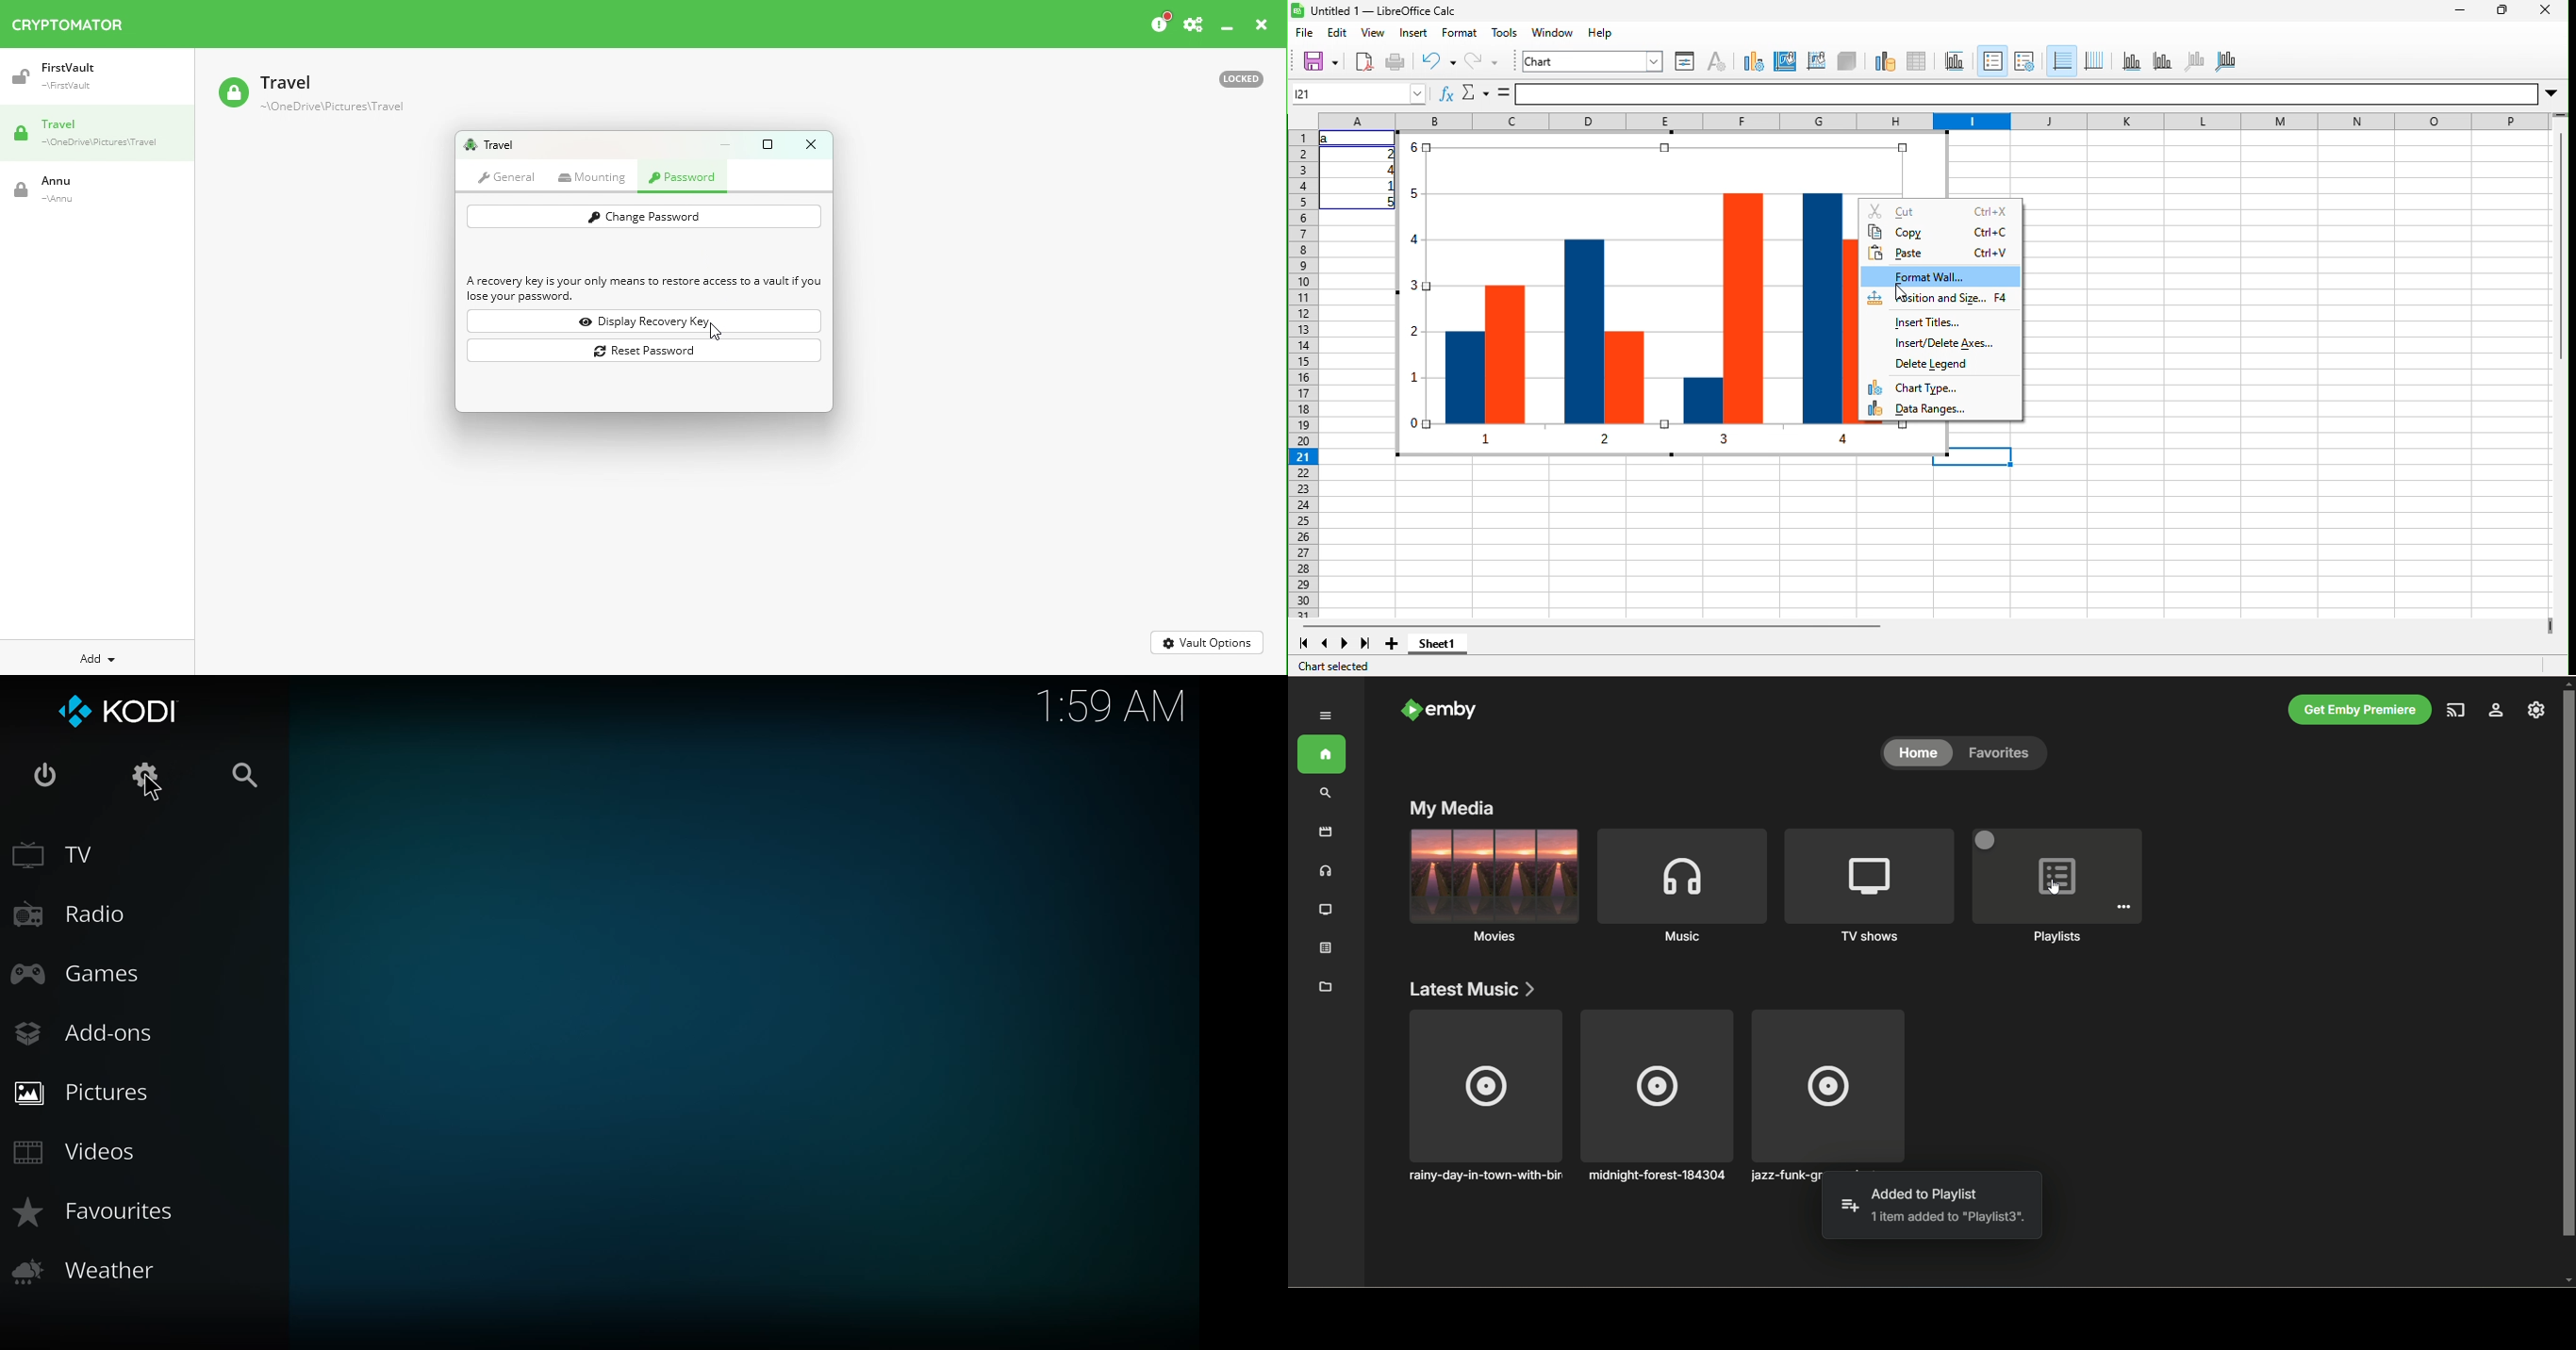 The image size is (2576, 1372). I want to click on Recovery key information, so click(645, 289).